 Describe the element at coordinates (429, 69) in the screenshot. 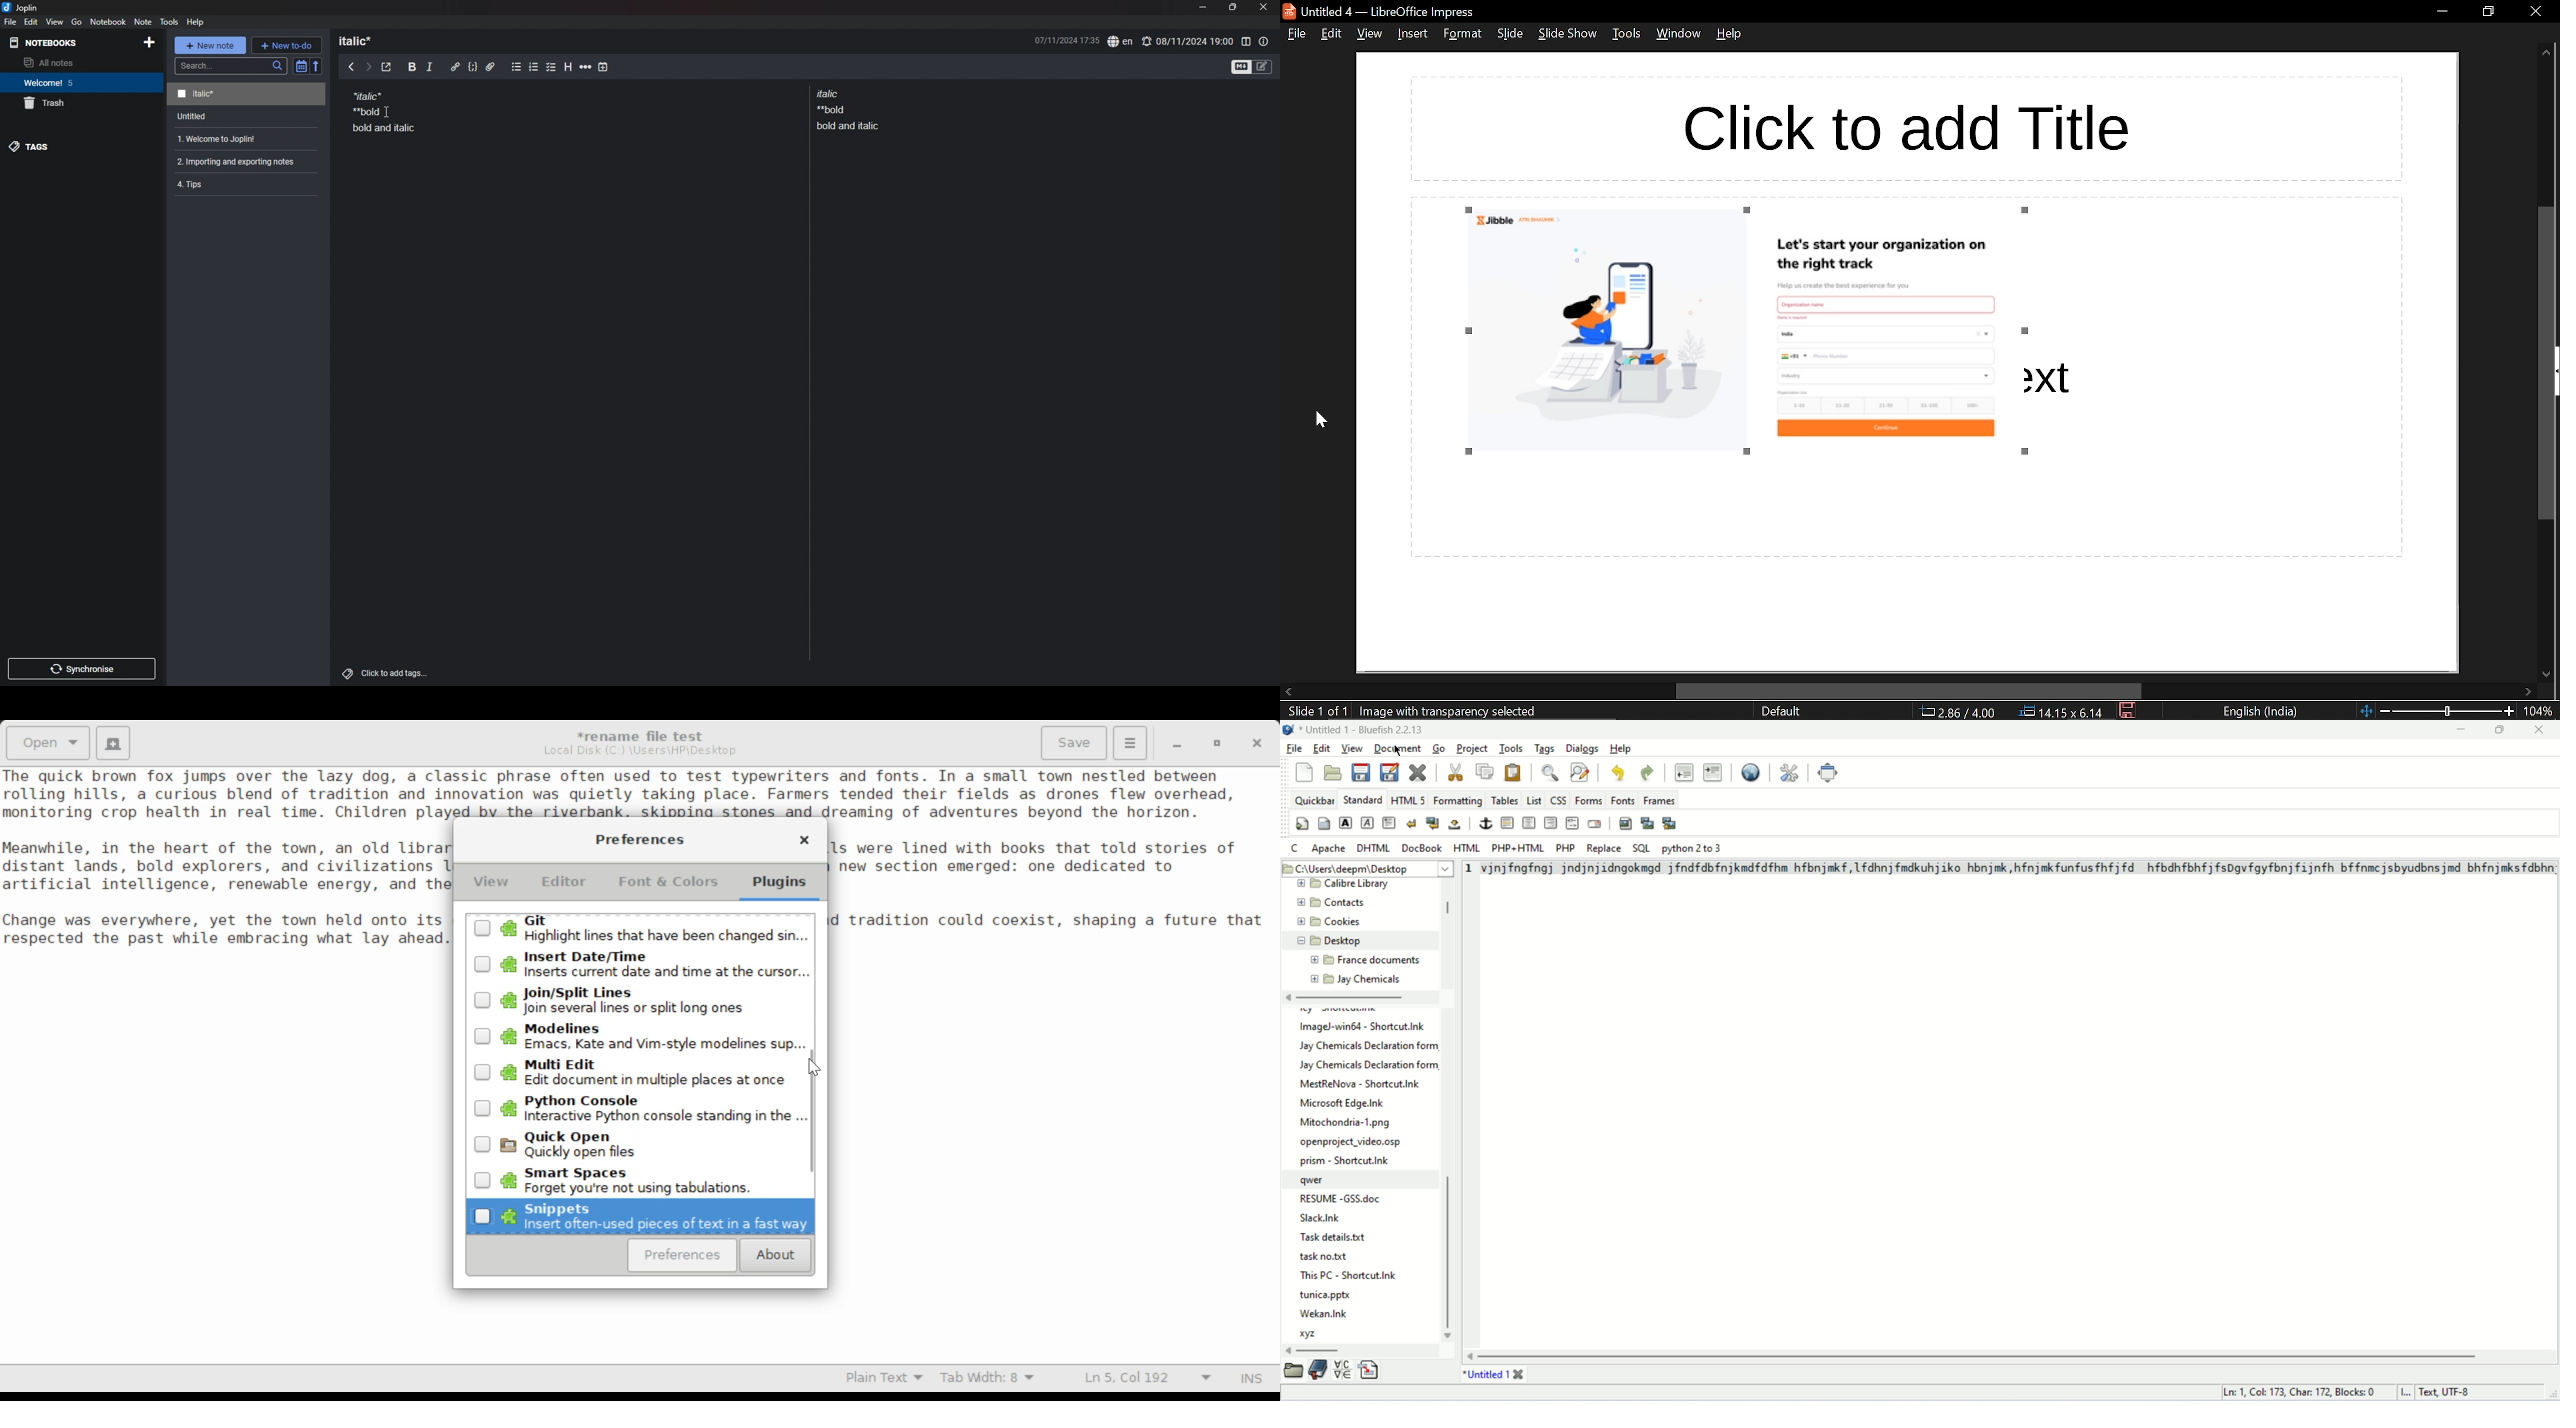

I see `italic` at that location.